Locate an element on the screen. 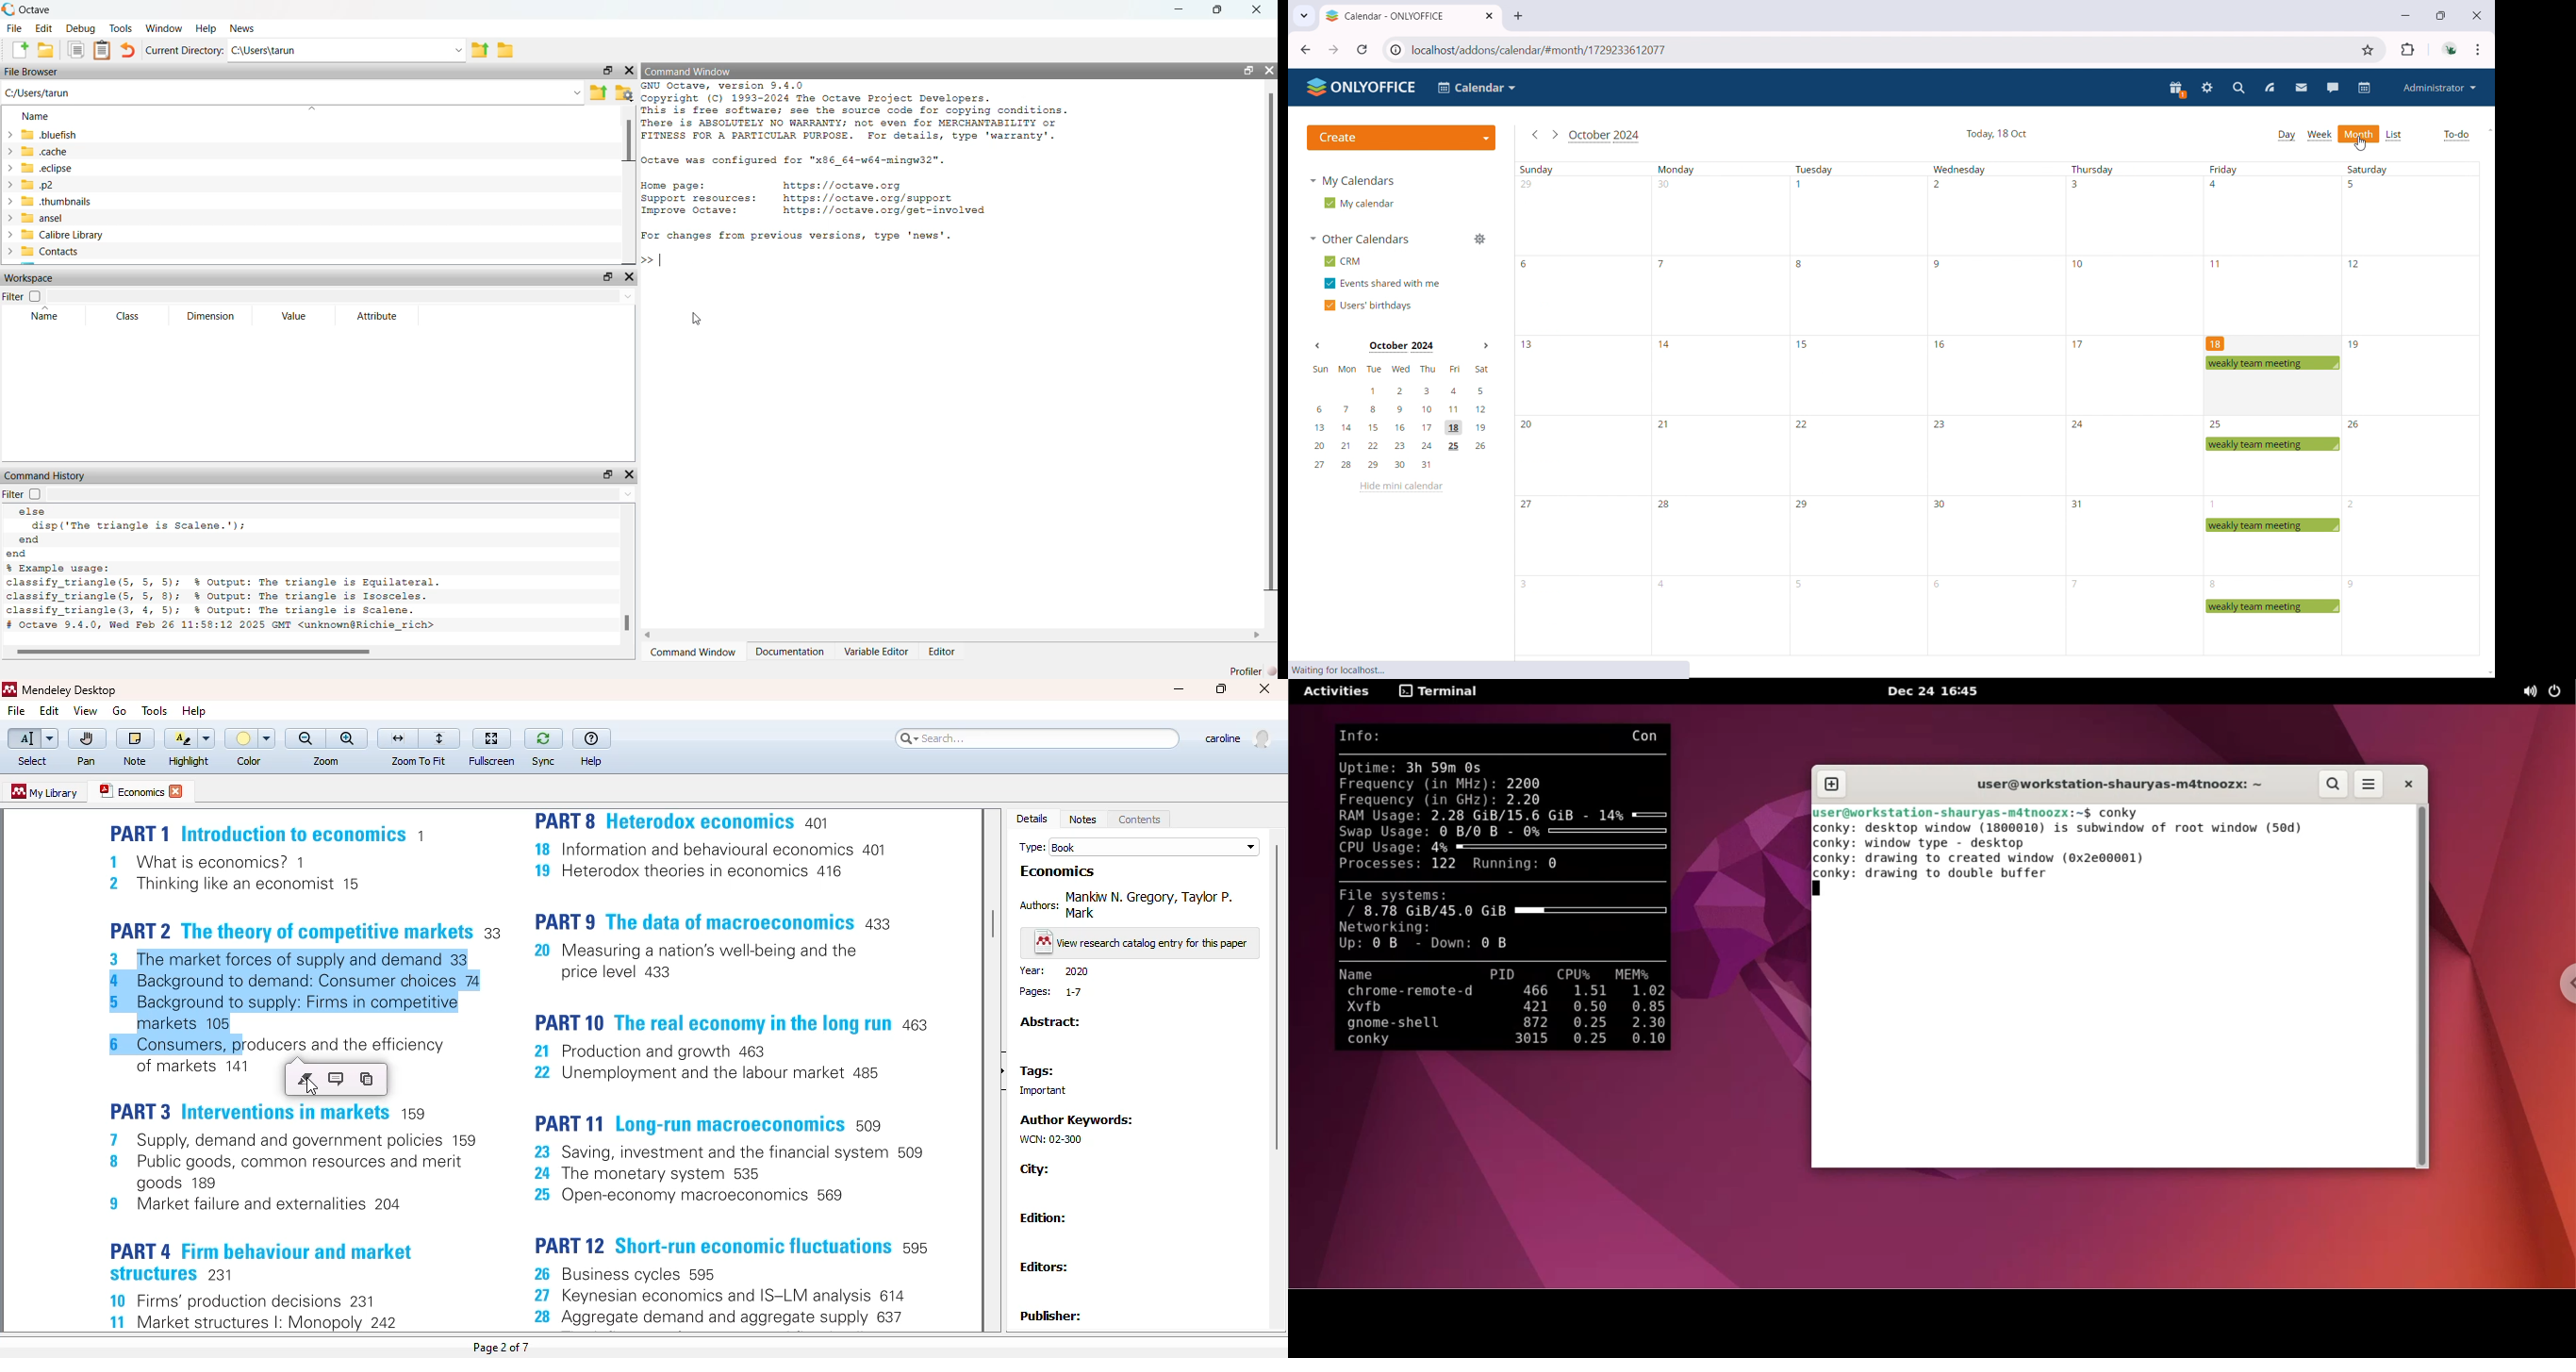 This screenshot has width=2576, height=1372. zoom is located at coordinates (326, 761).